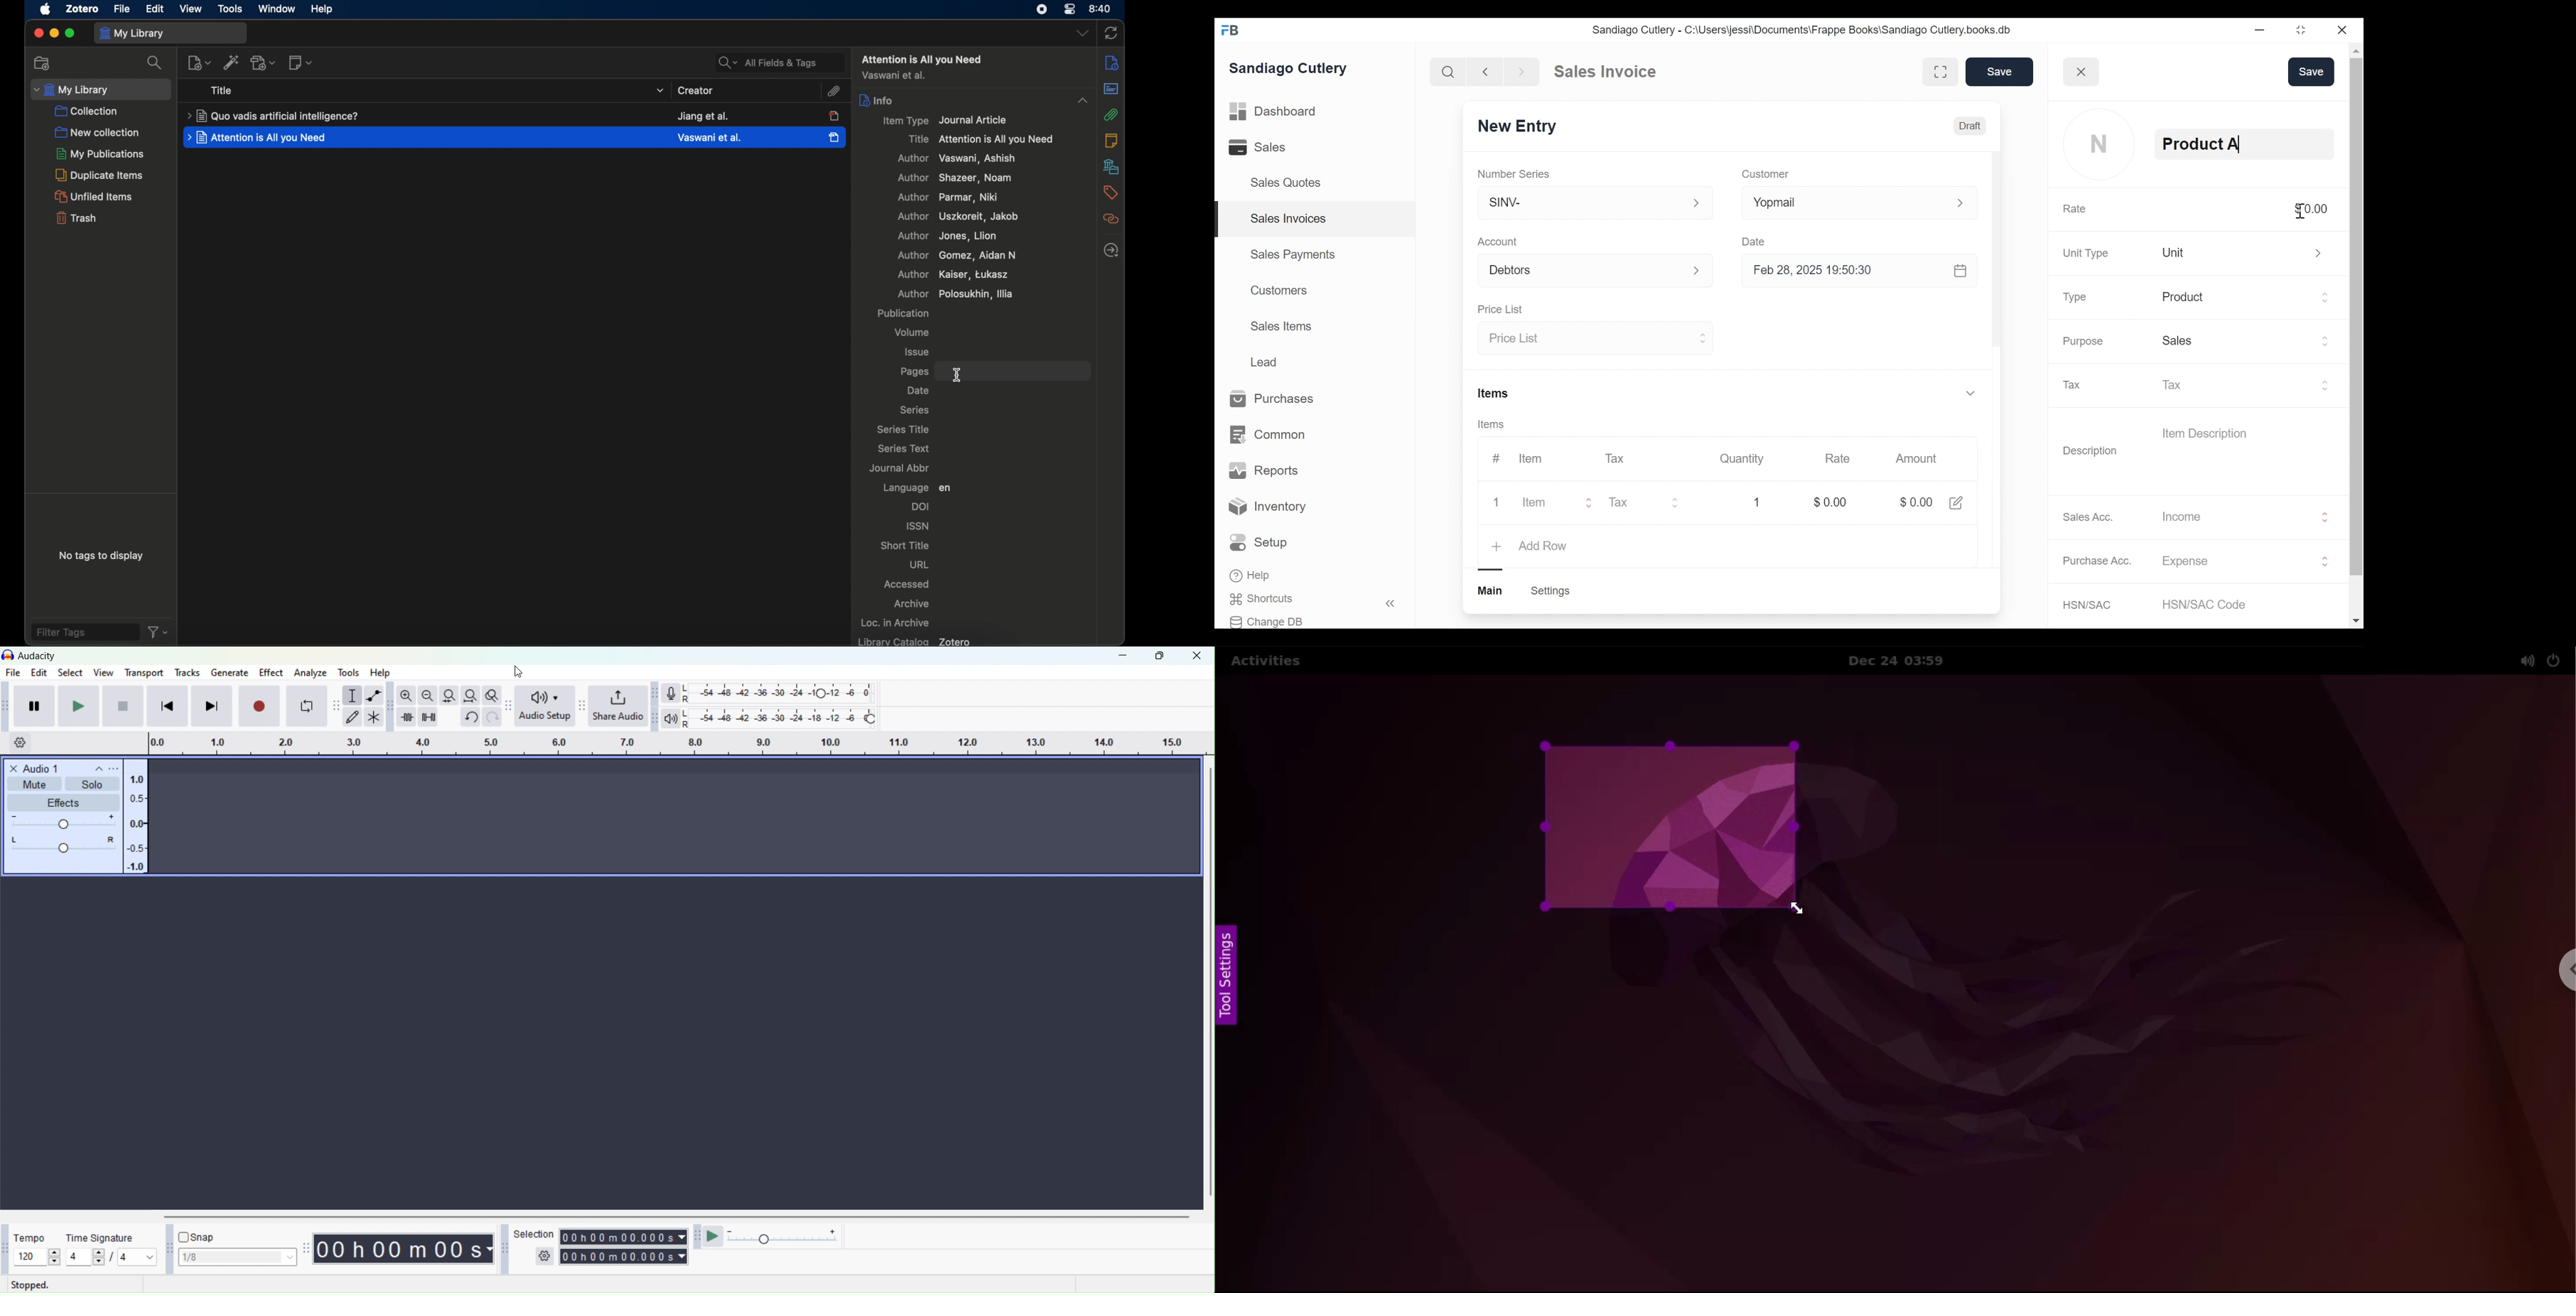  Describe the element at coordinates (1541, 501) in the screenshot. I see `Item ` at that location.